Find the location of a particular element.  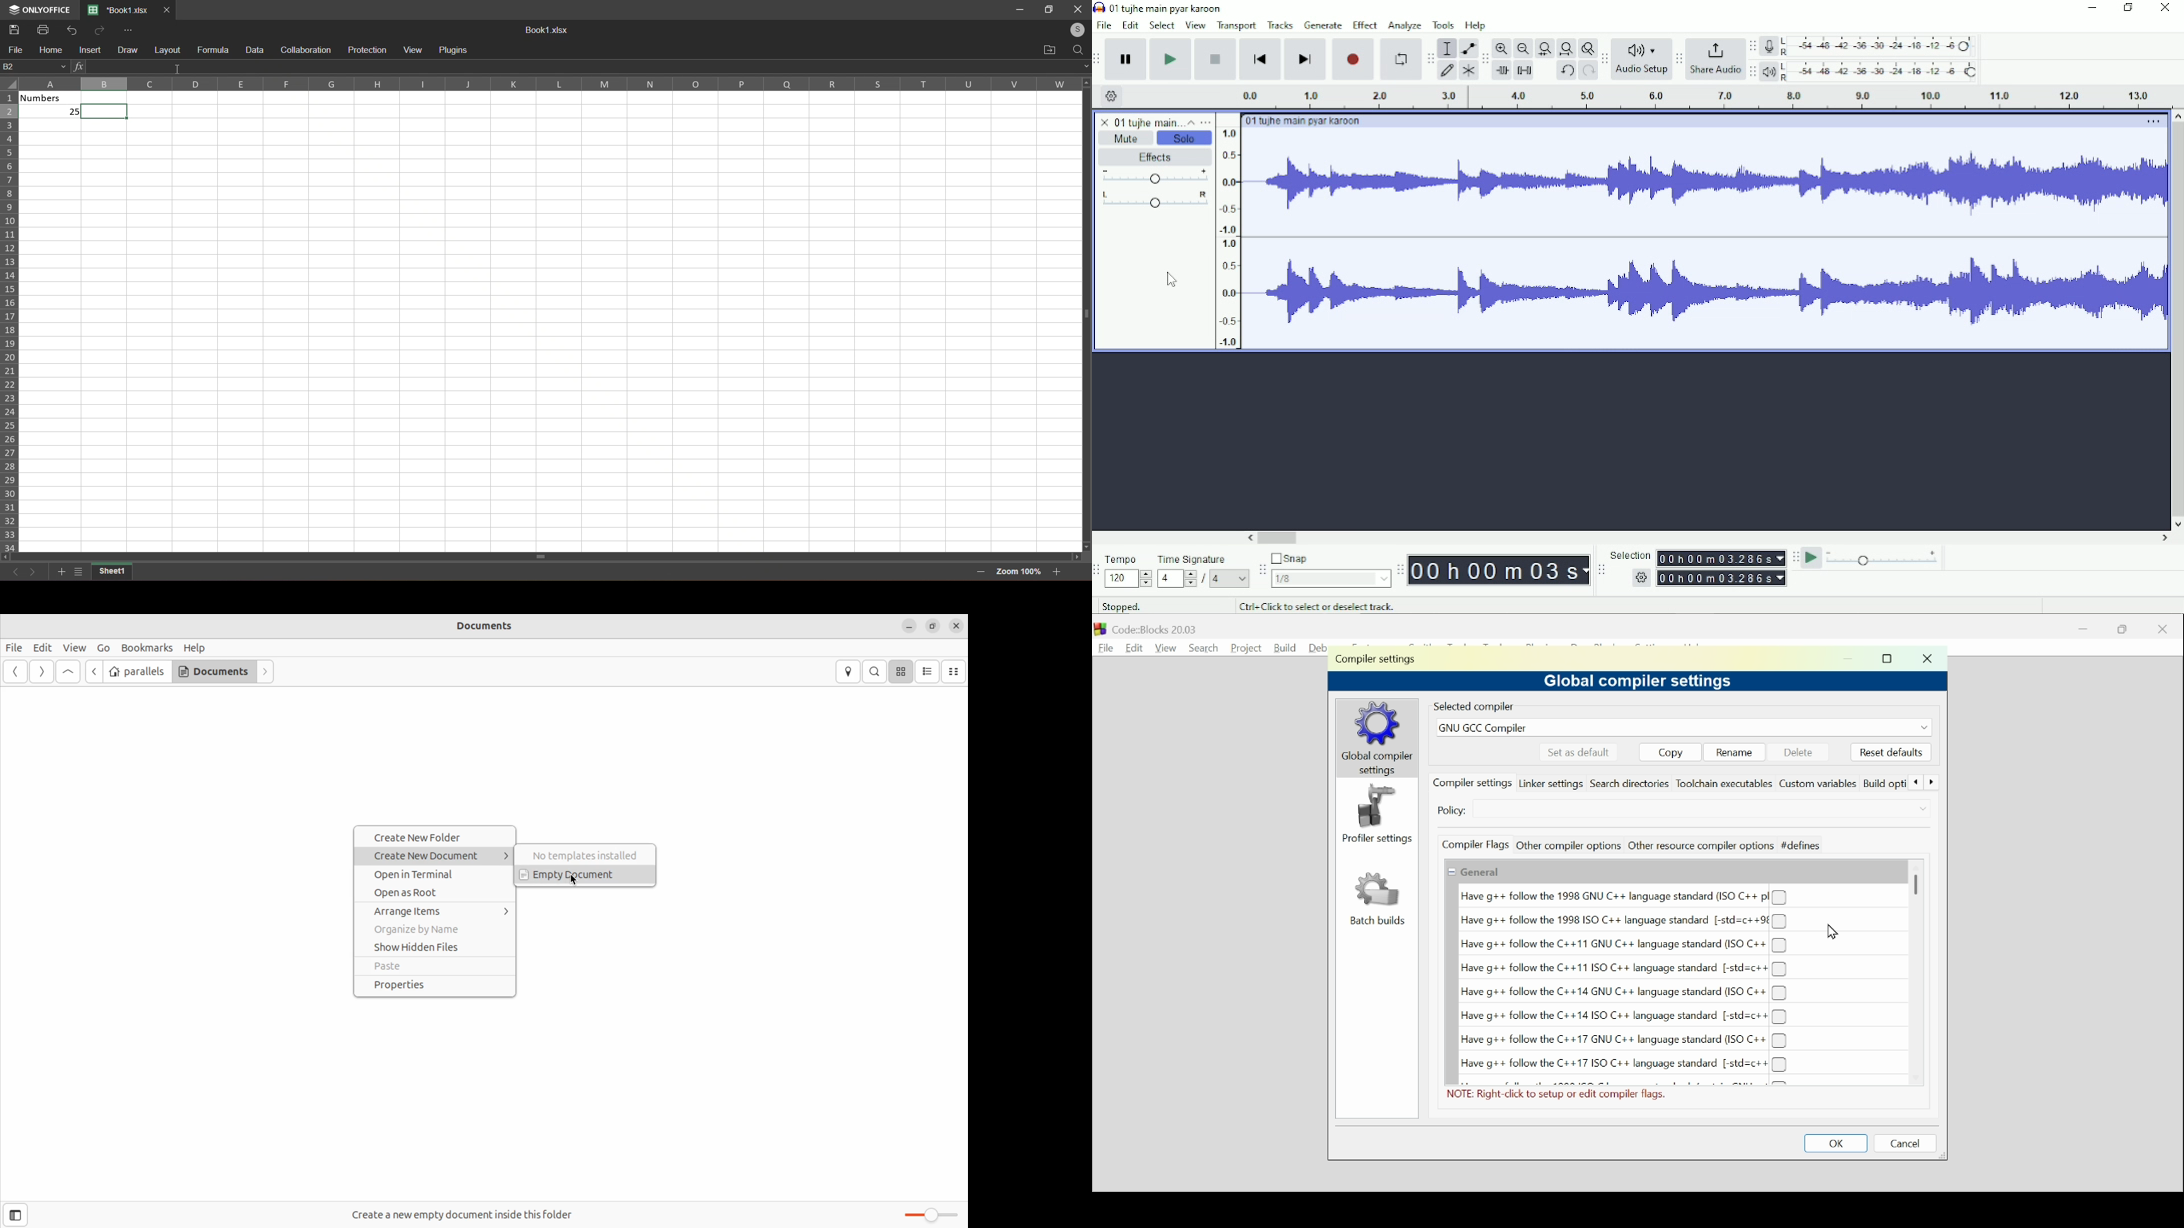

Playback speed is located at coordinates (1883, 558).